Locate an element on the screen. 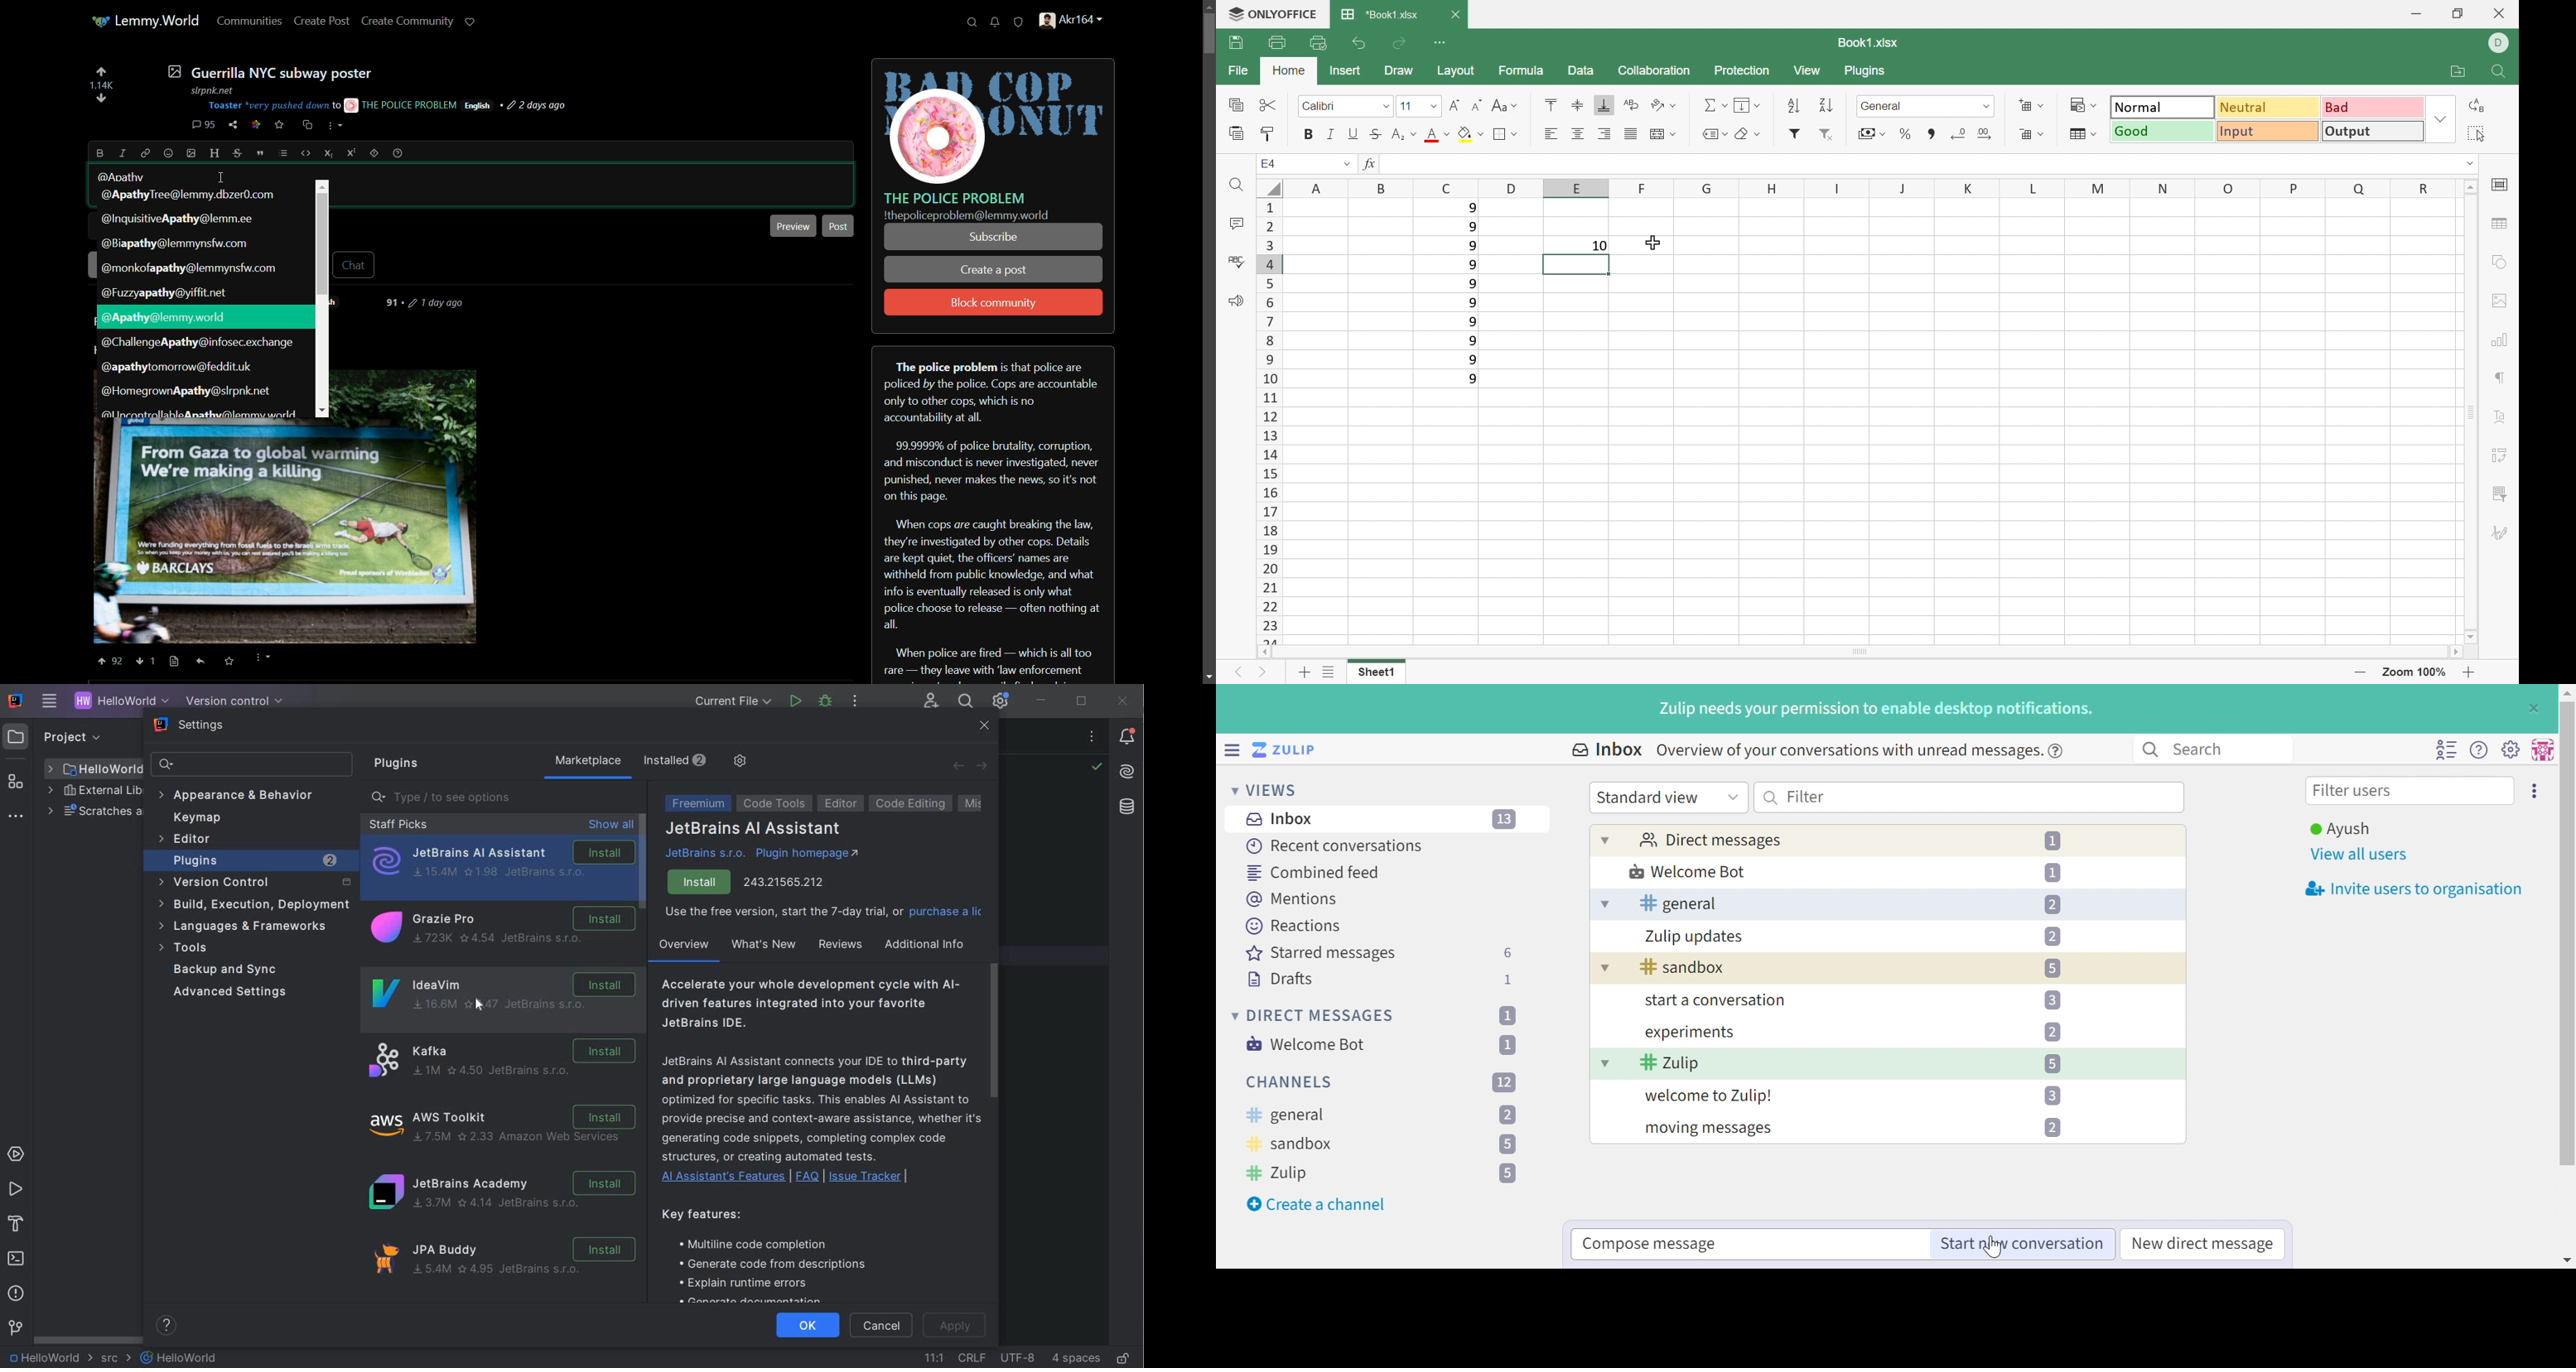 Image resolution: width=2576 pixels, height=1372 pixels. Filter is located at coordinates (1806, 796).